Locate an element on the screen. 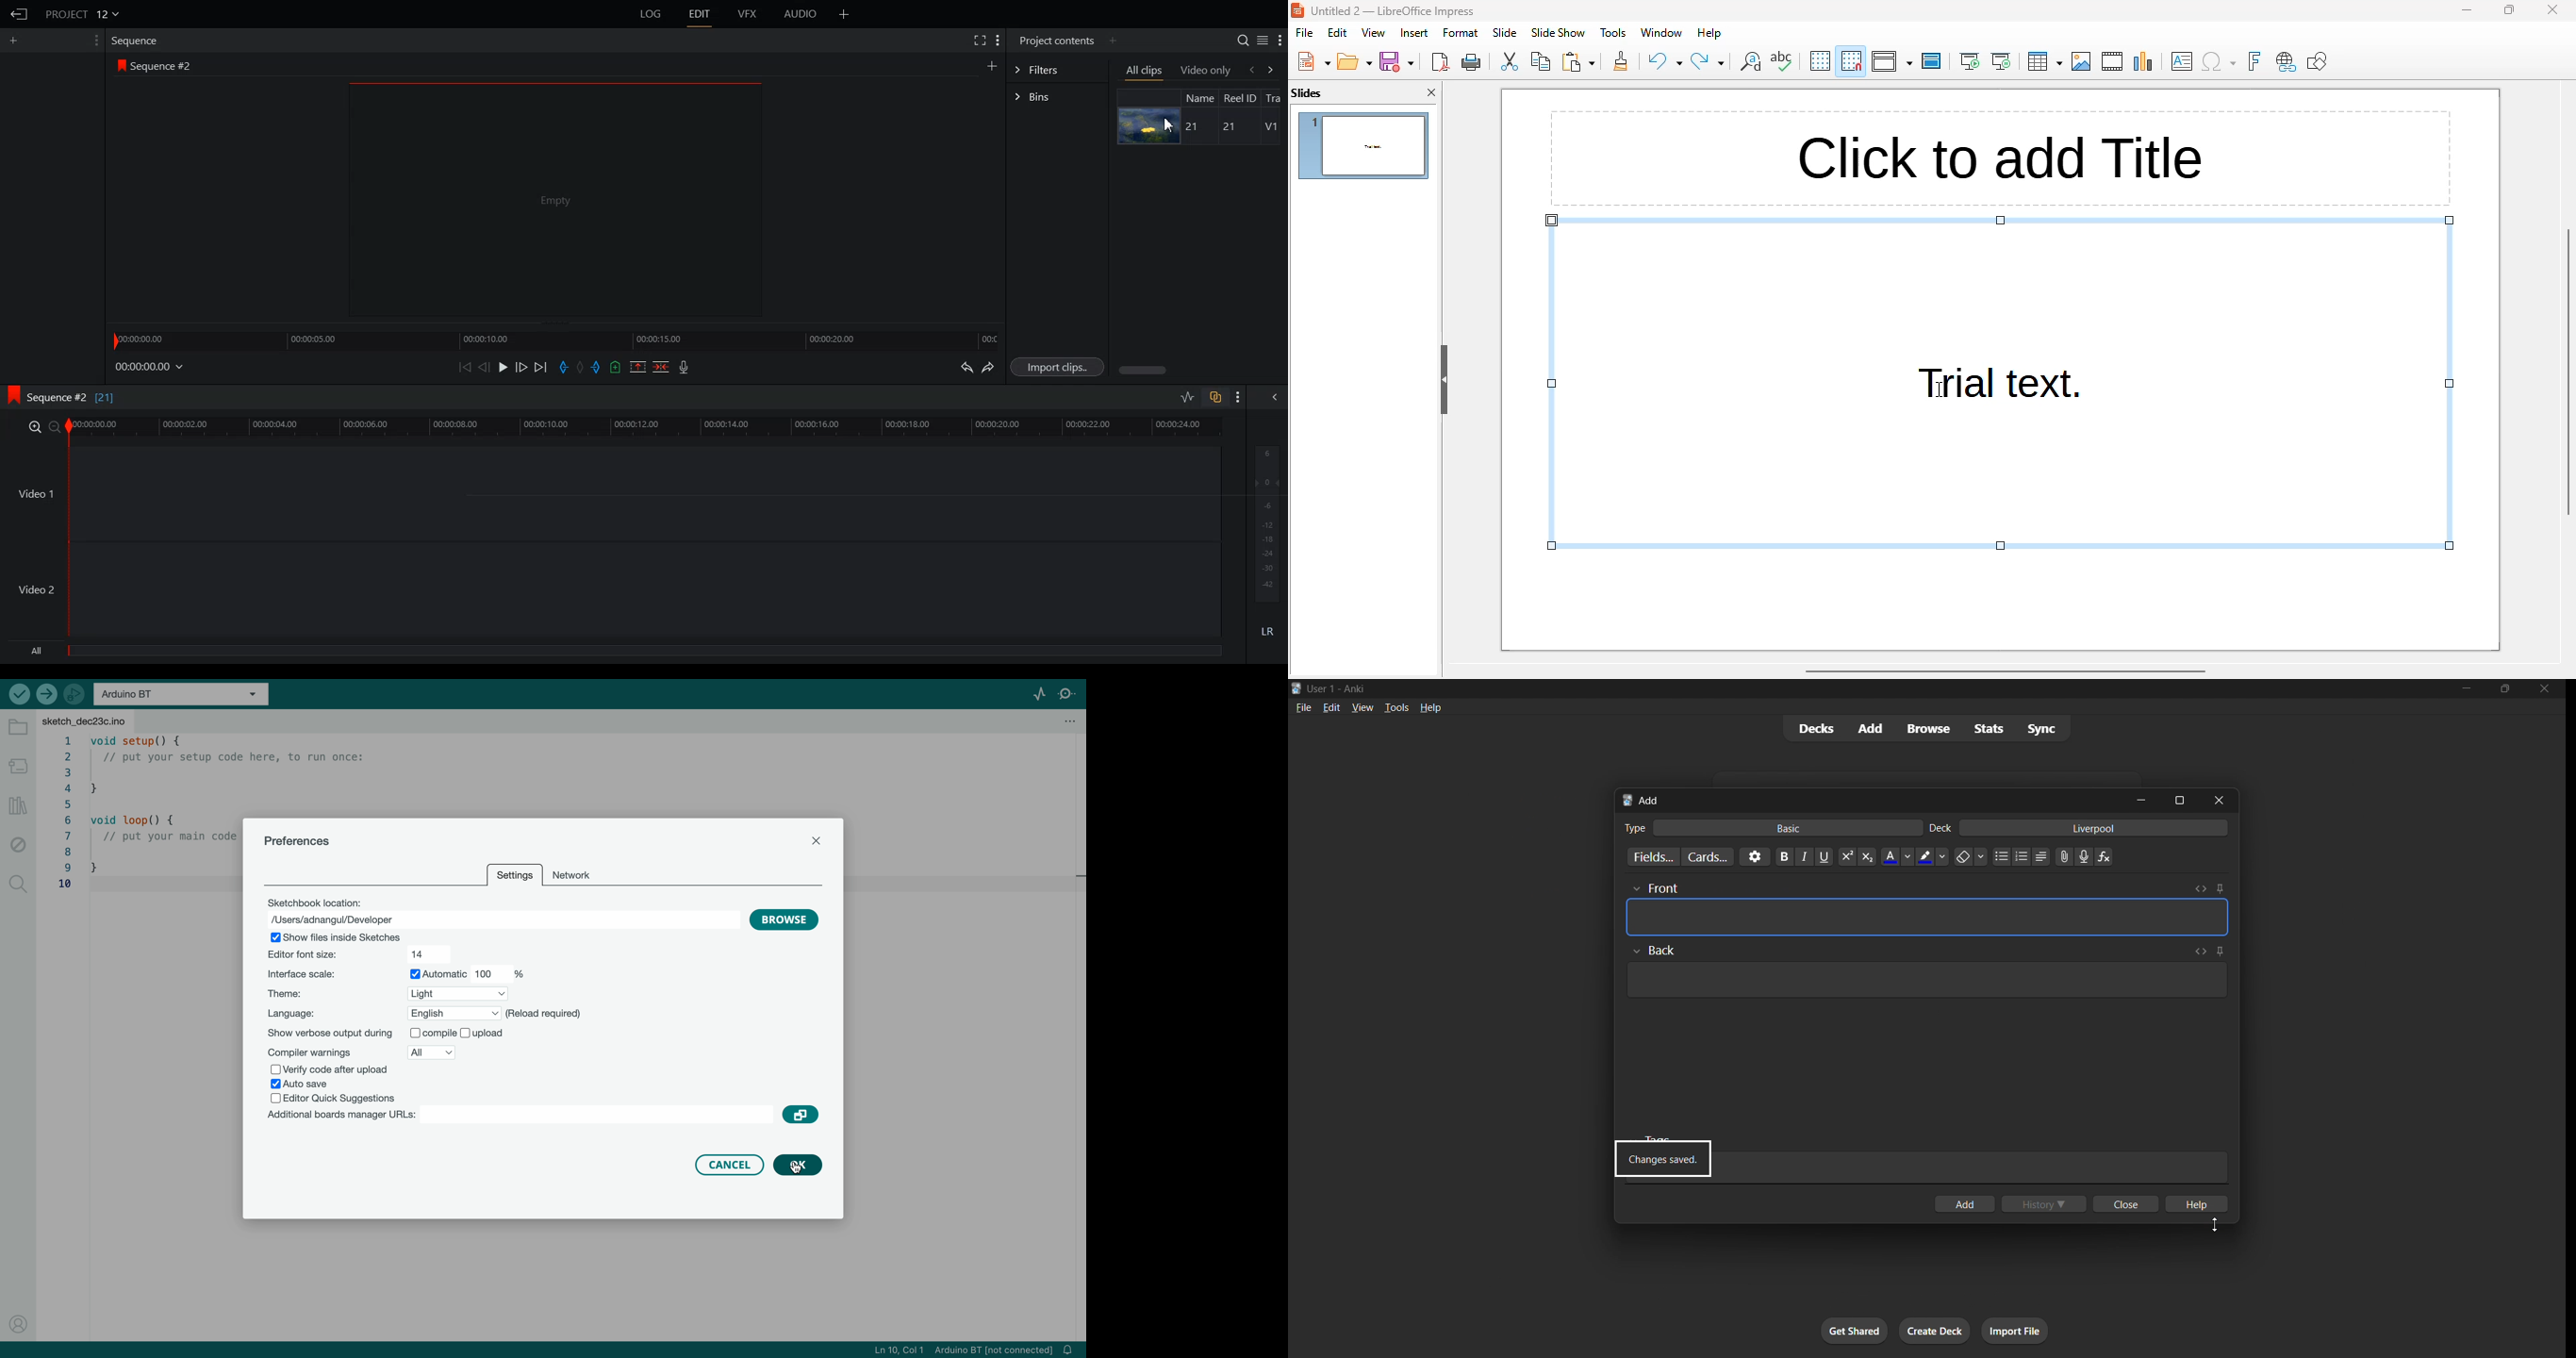  function is located at coordinates (2108, 857).